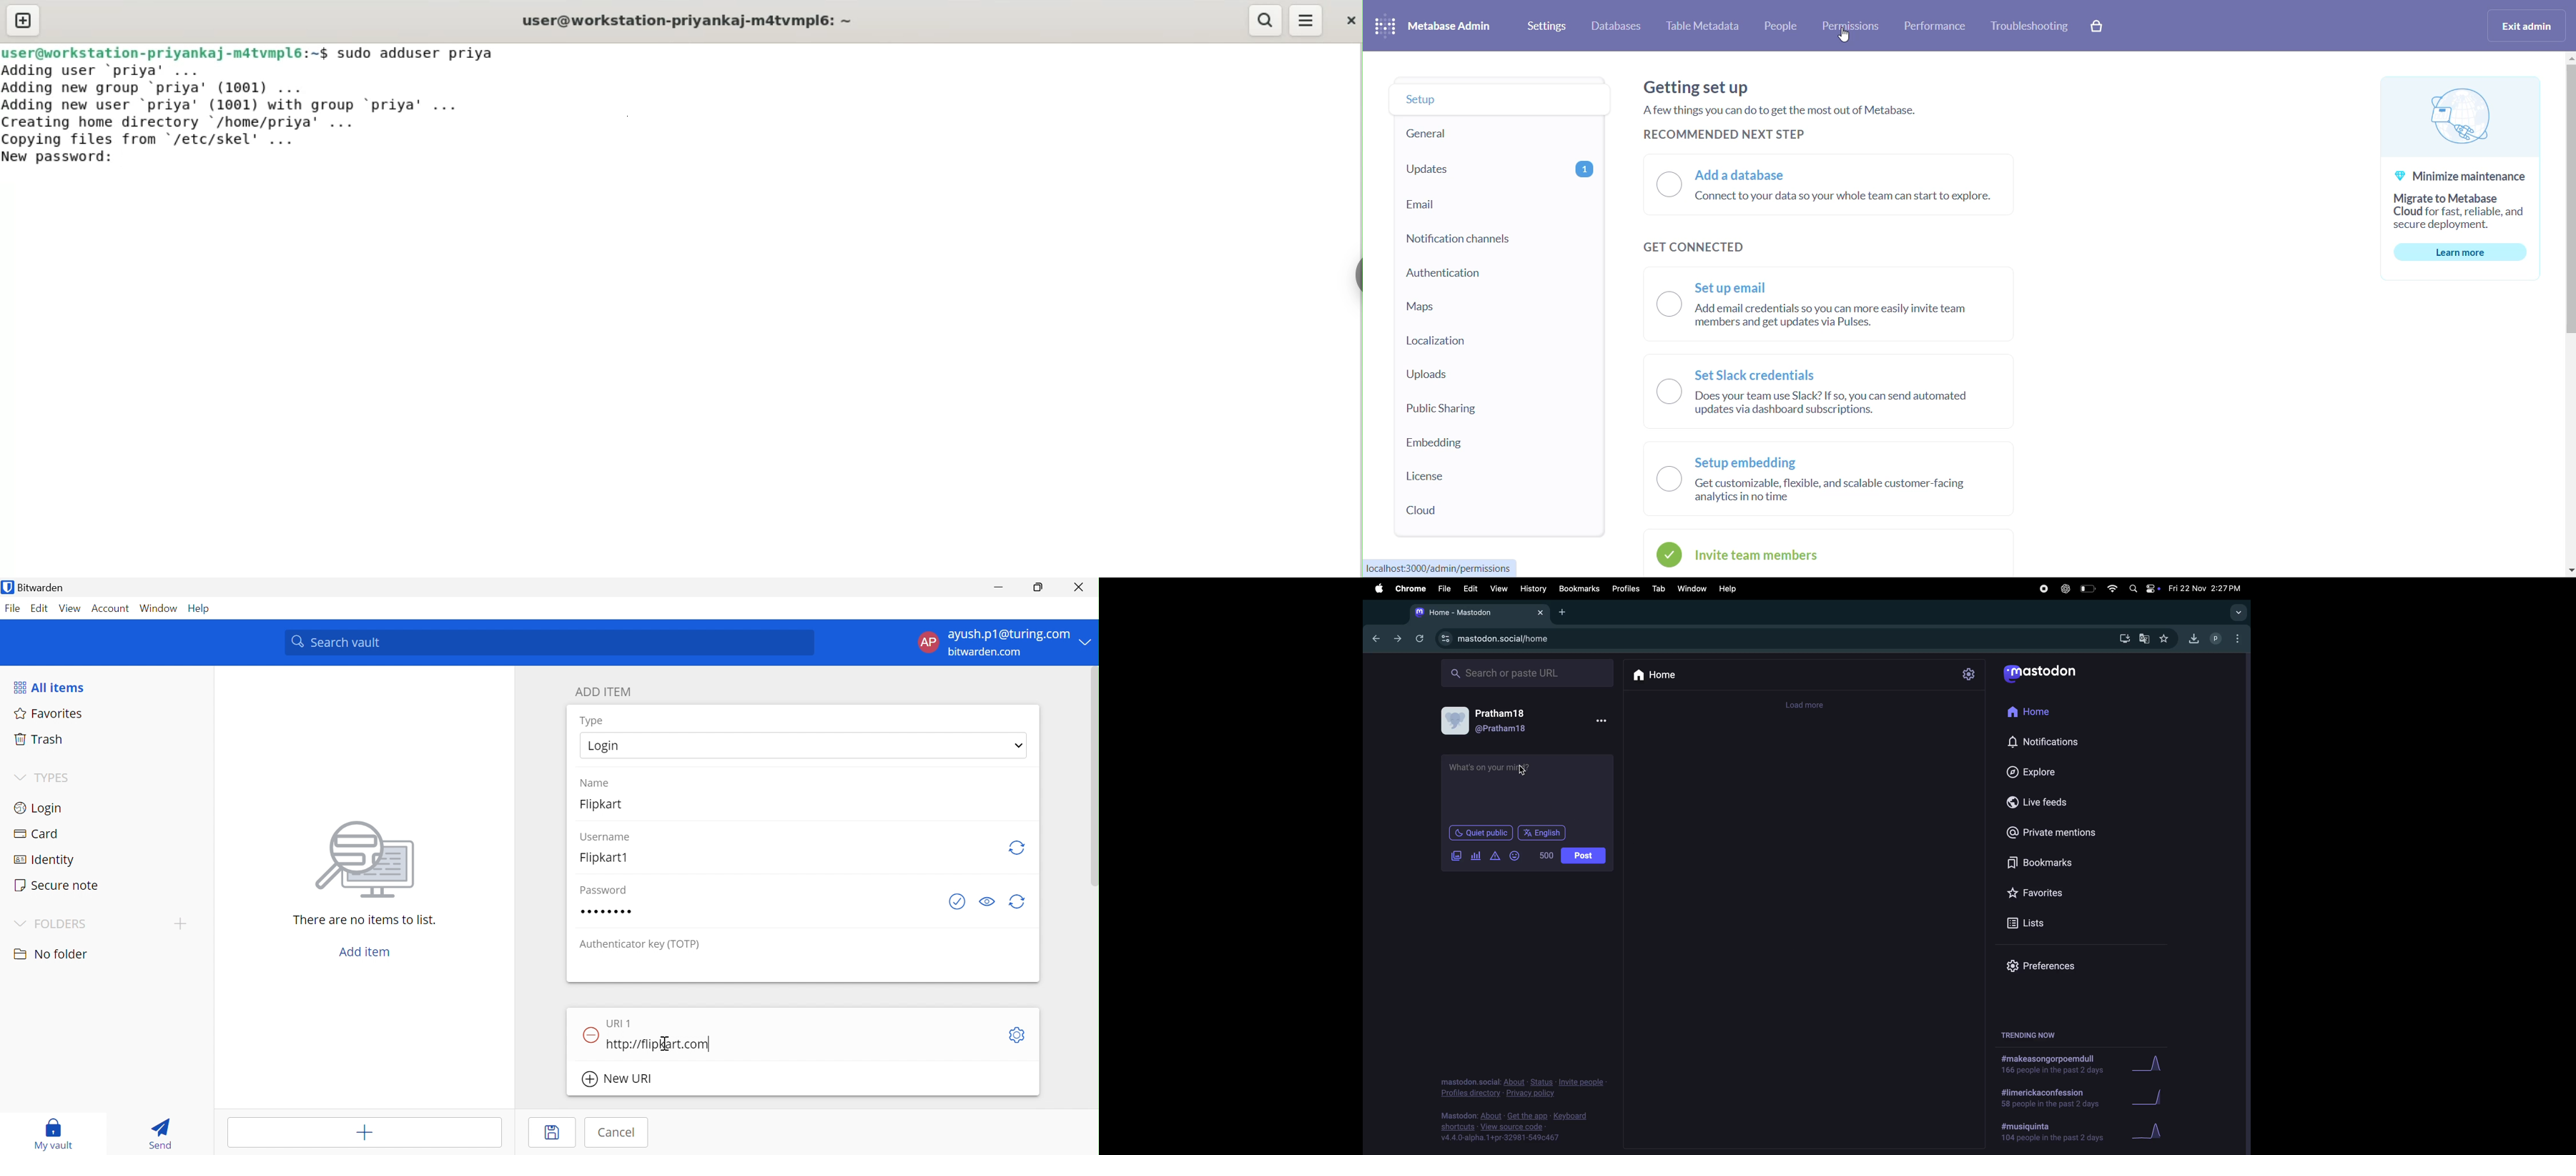 The height and width of the screenshot is (1176, 2576). What do you see at coordinates (2046, 802) in the screenshot?
I see `live feeds` at bounding box center [2046, 802].